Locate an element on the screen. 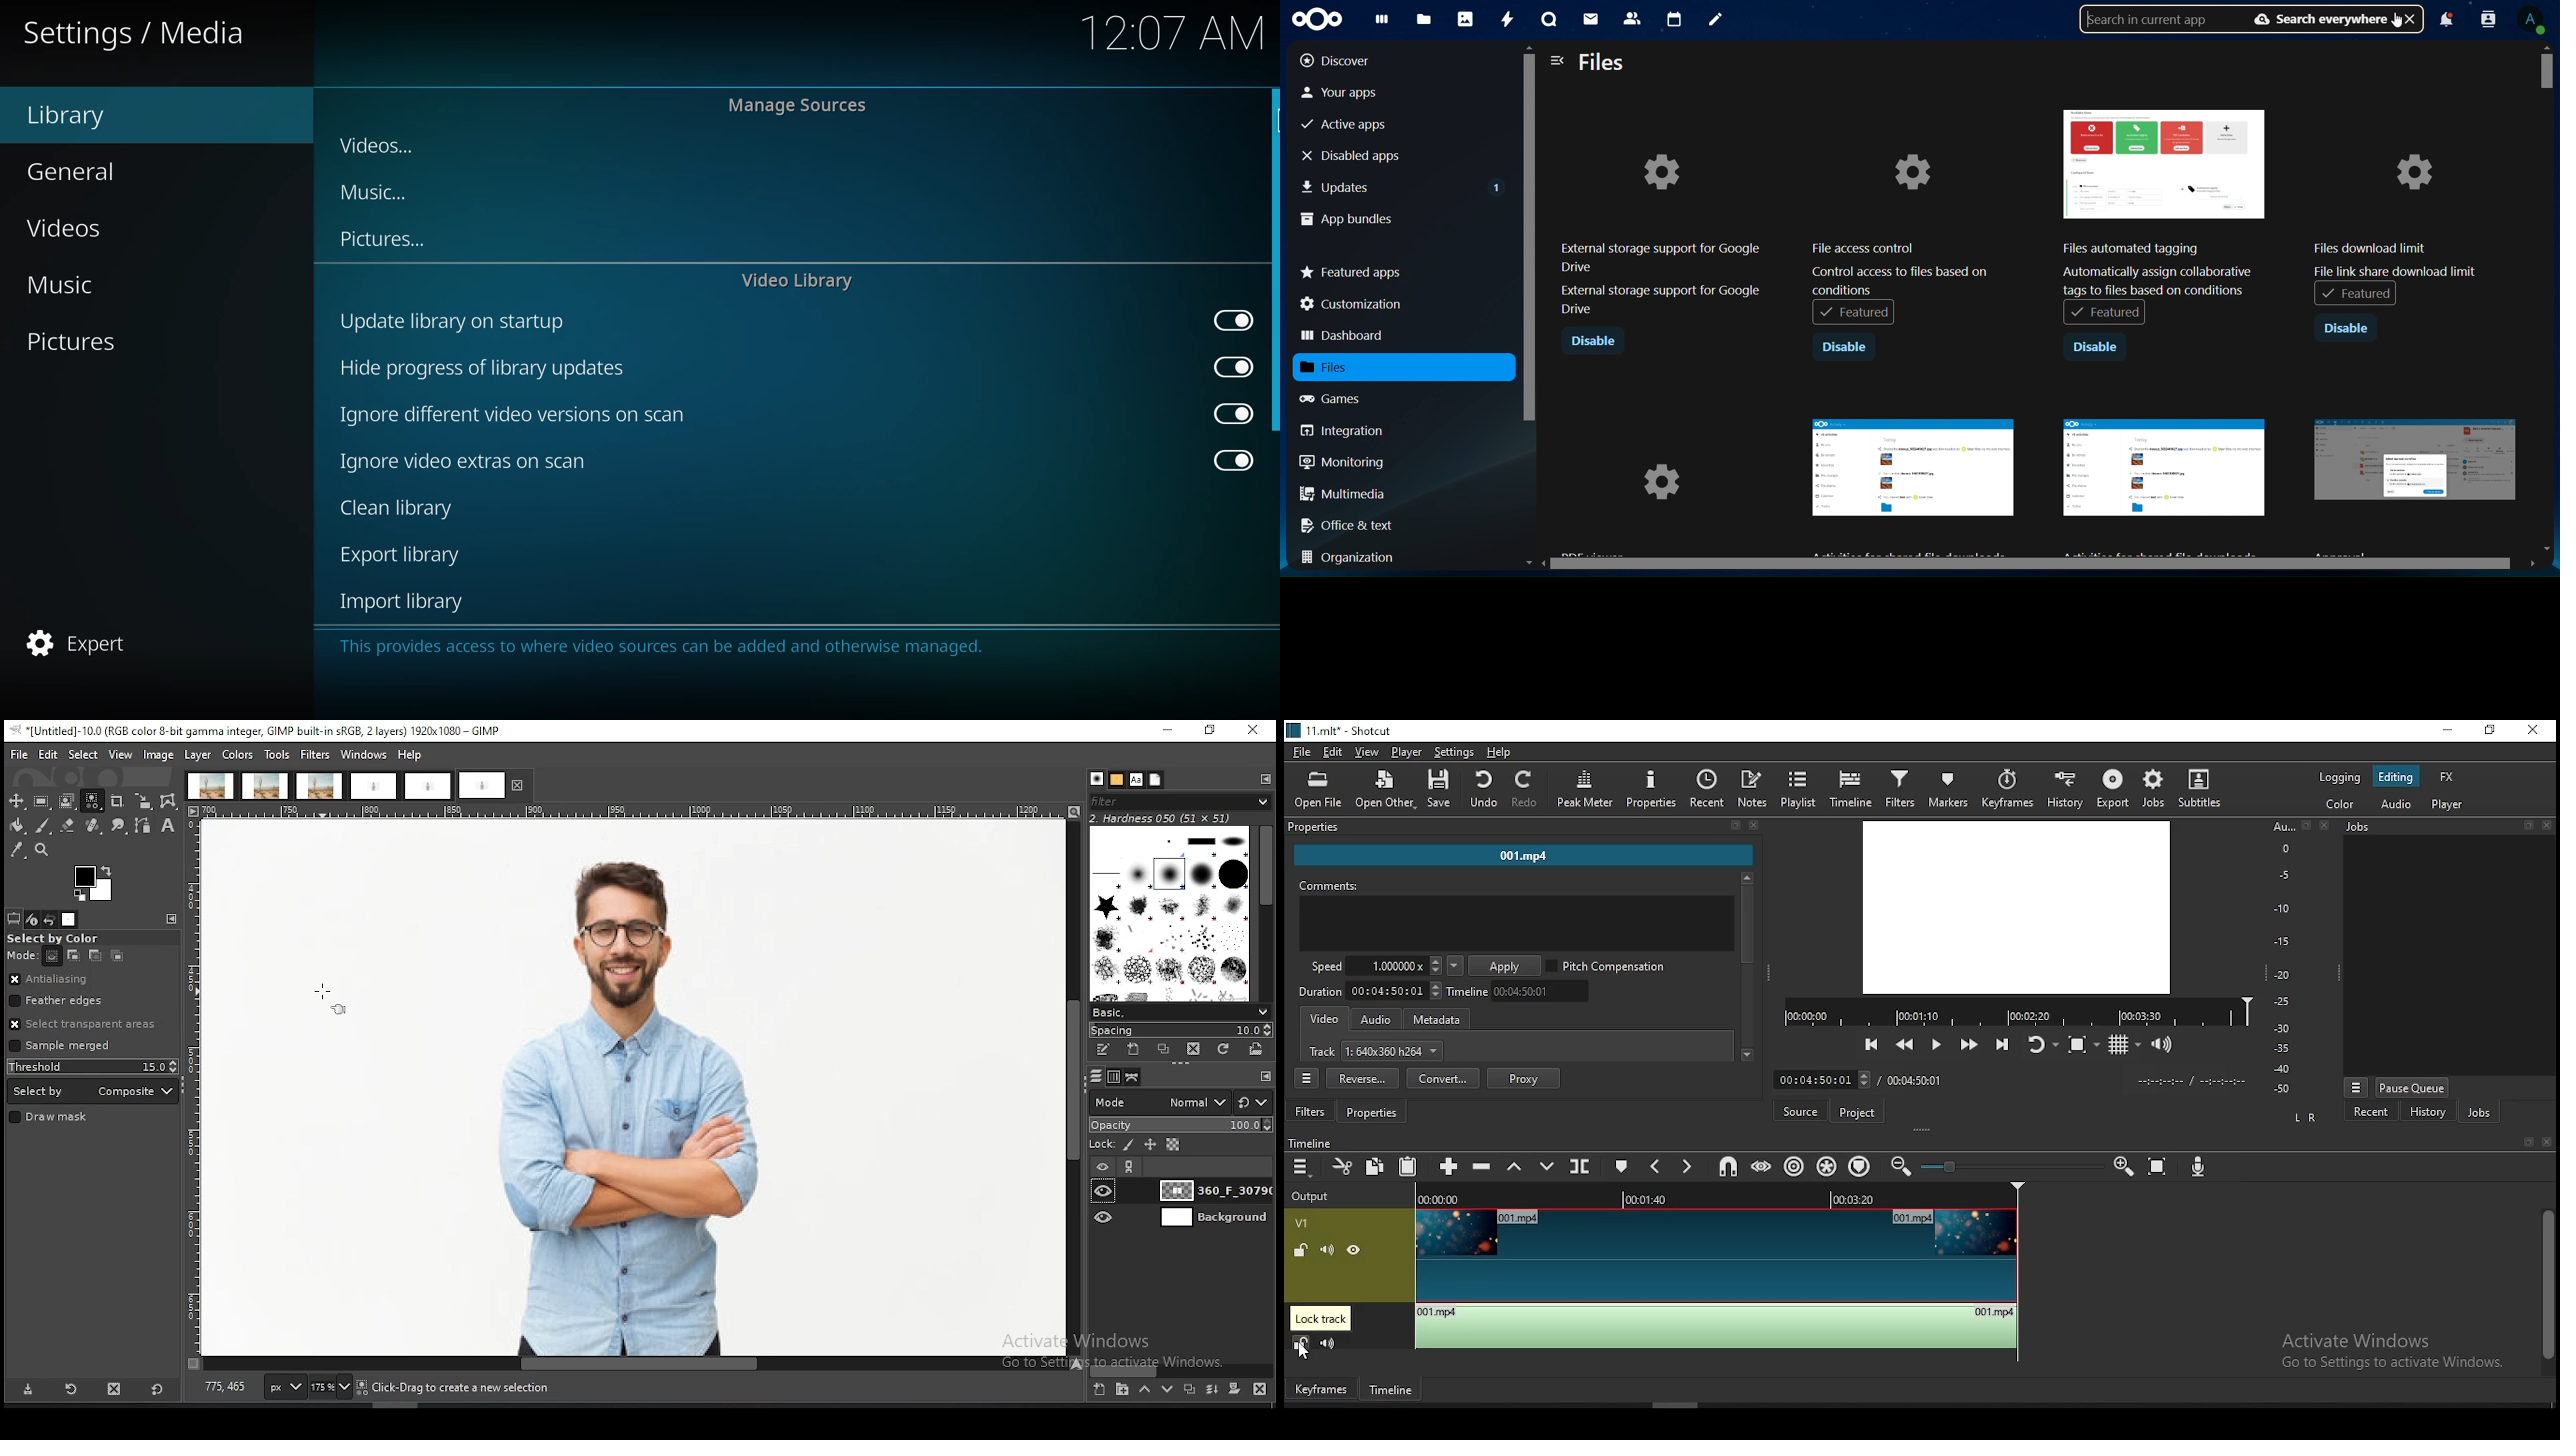 The image size is (2576, 1456). customization is located at coordinates (1354, 304).